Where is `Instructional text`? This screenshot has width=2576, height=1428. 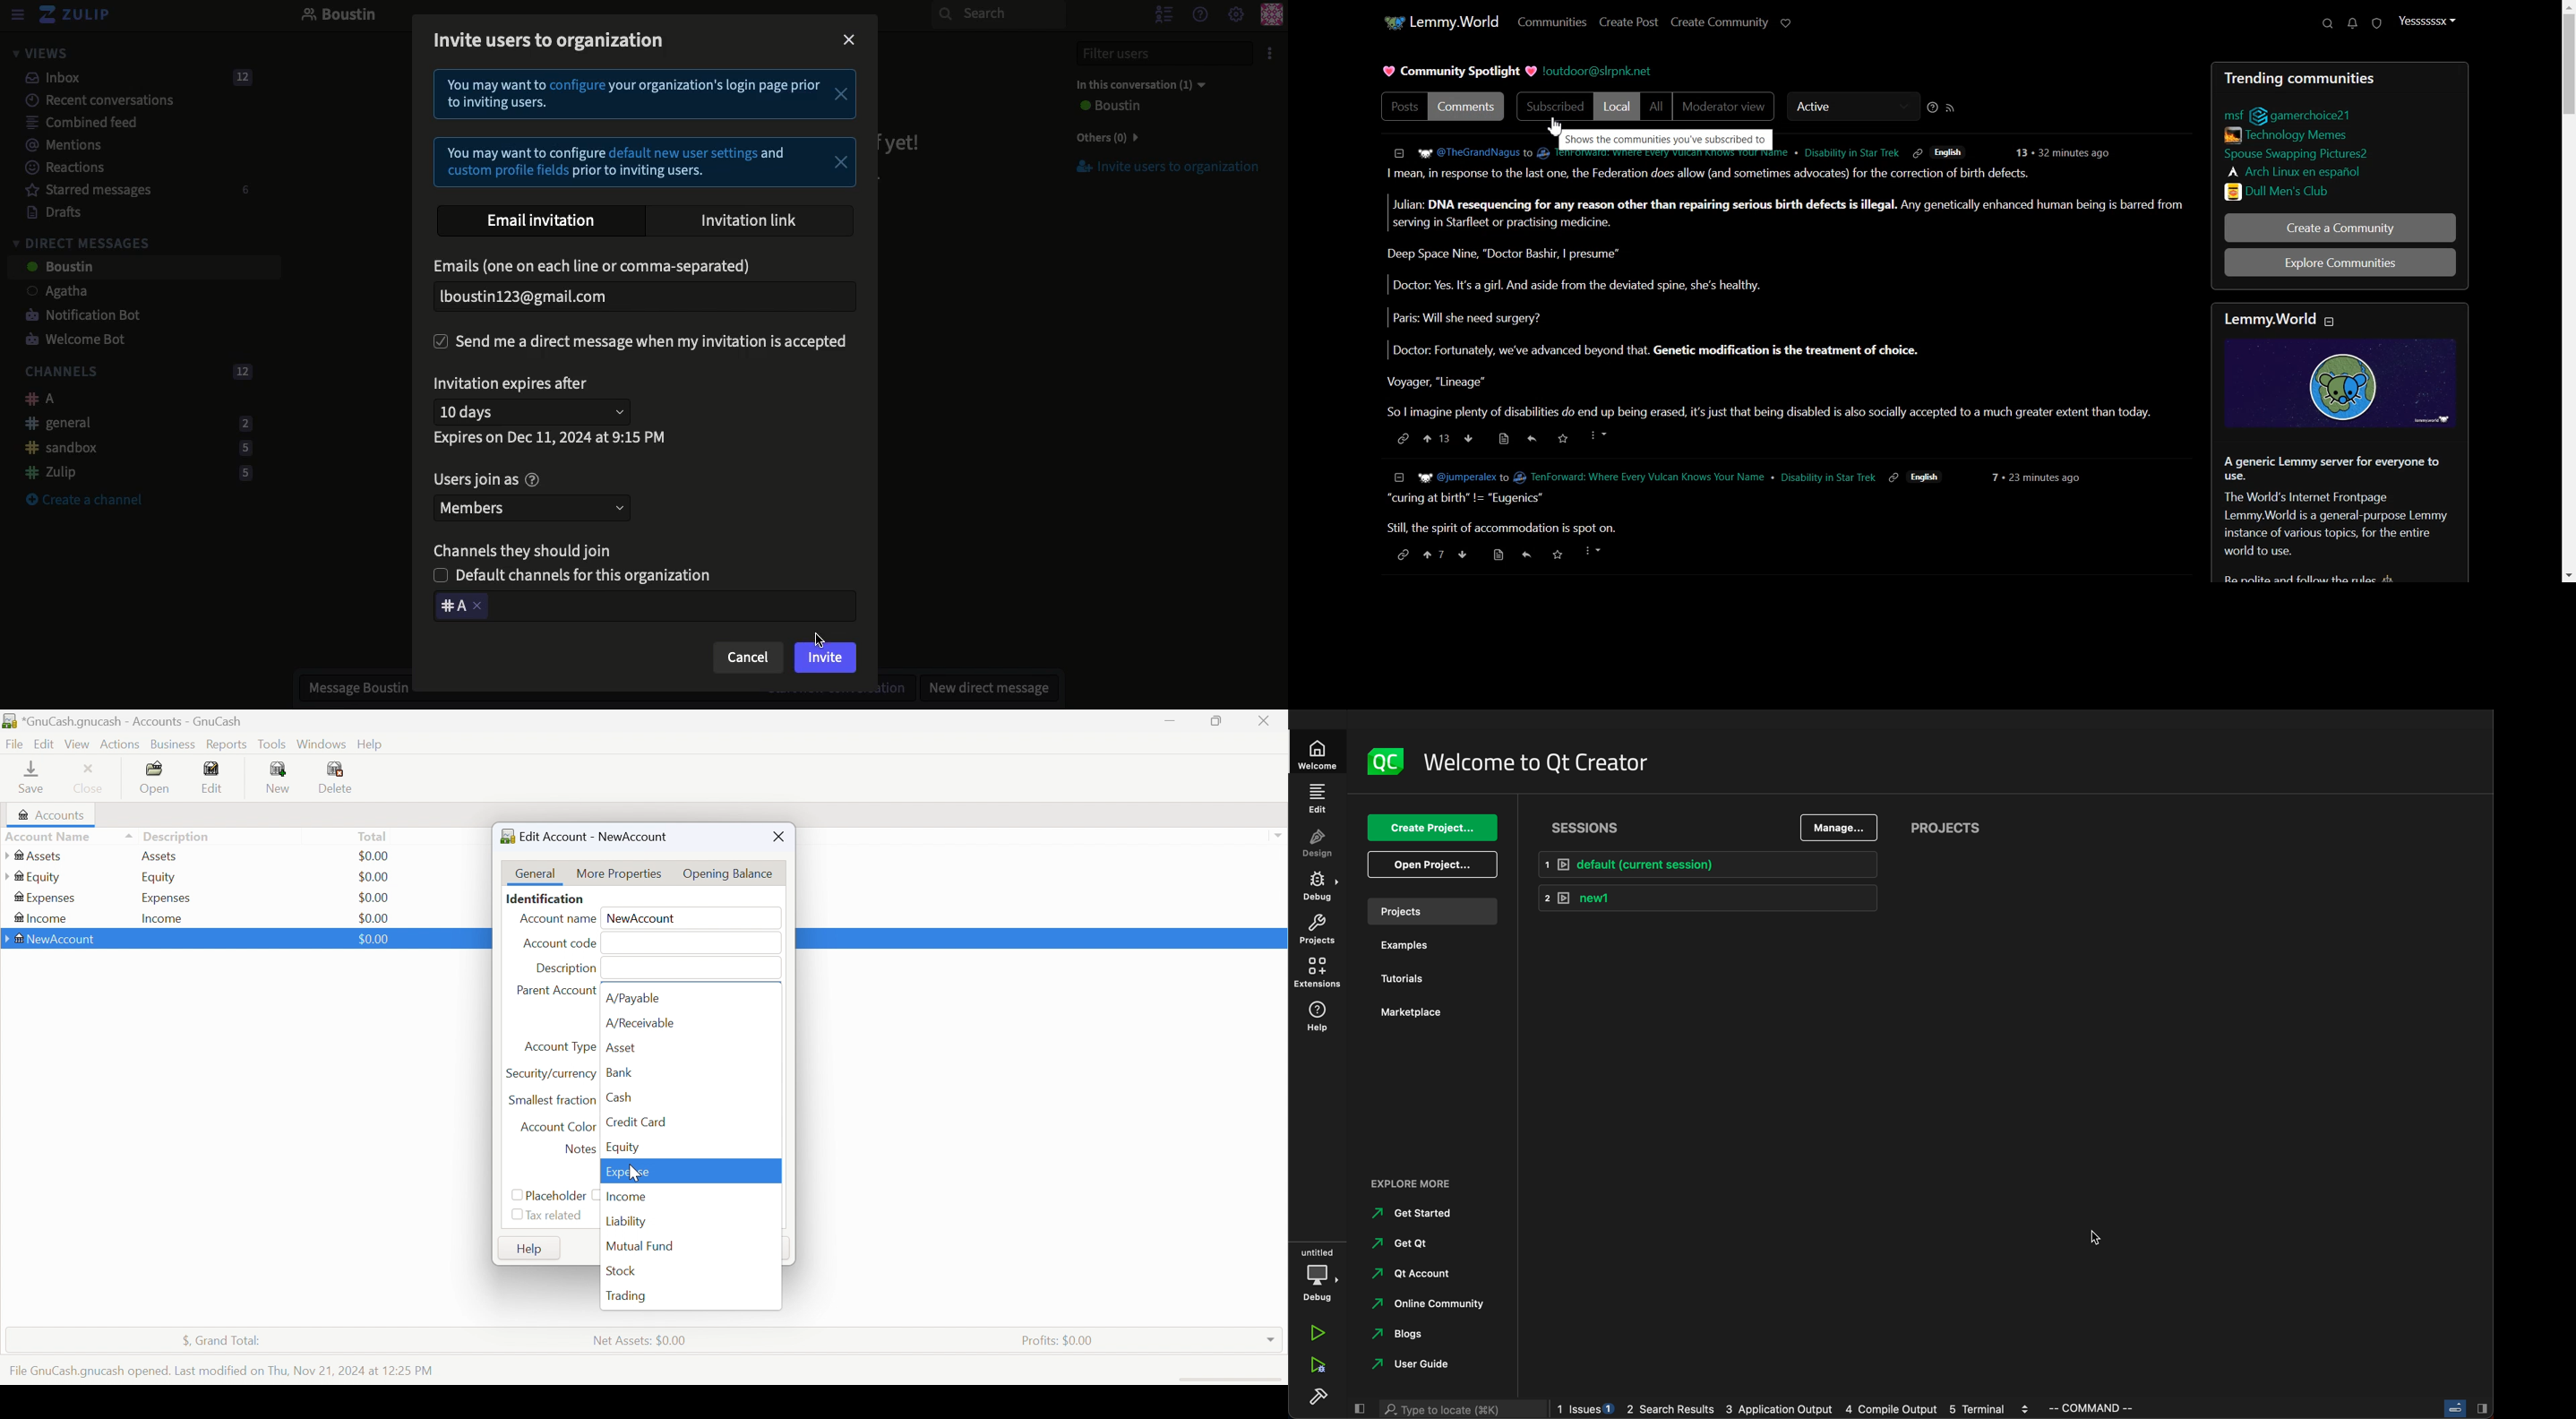
Instructional text is located at coordinates (645, 130).